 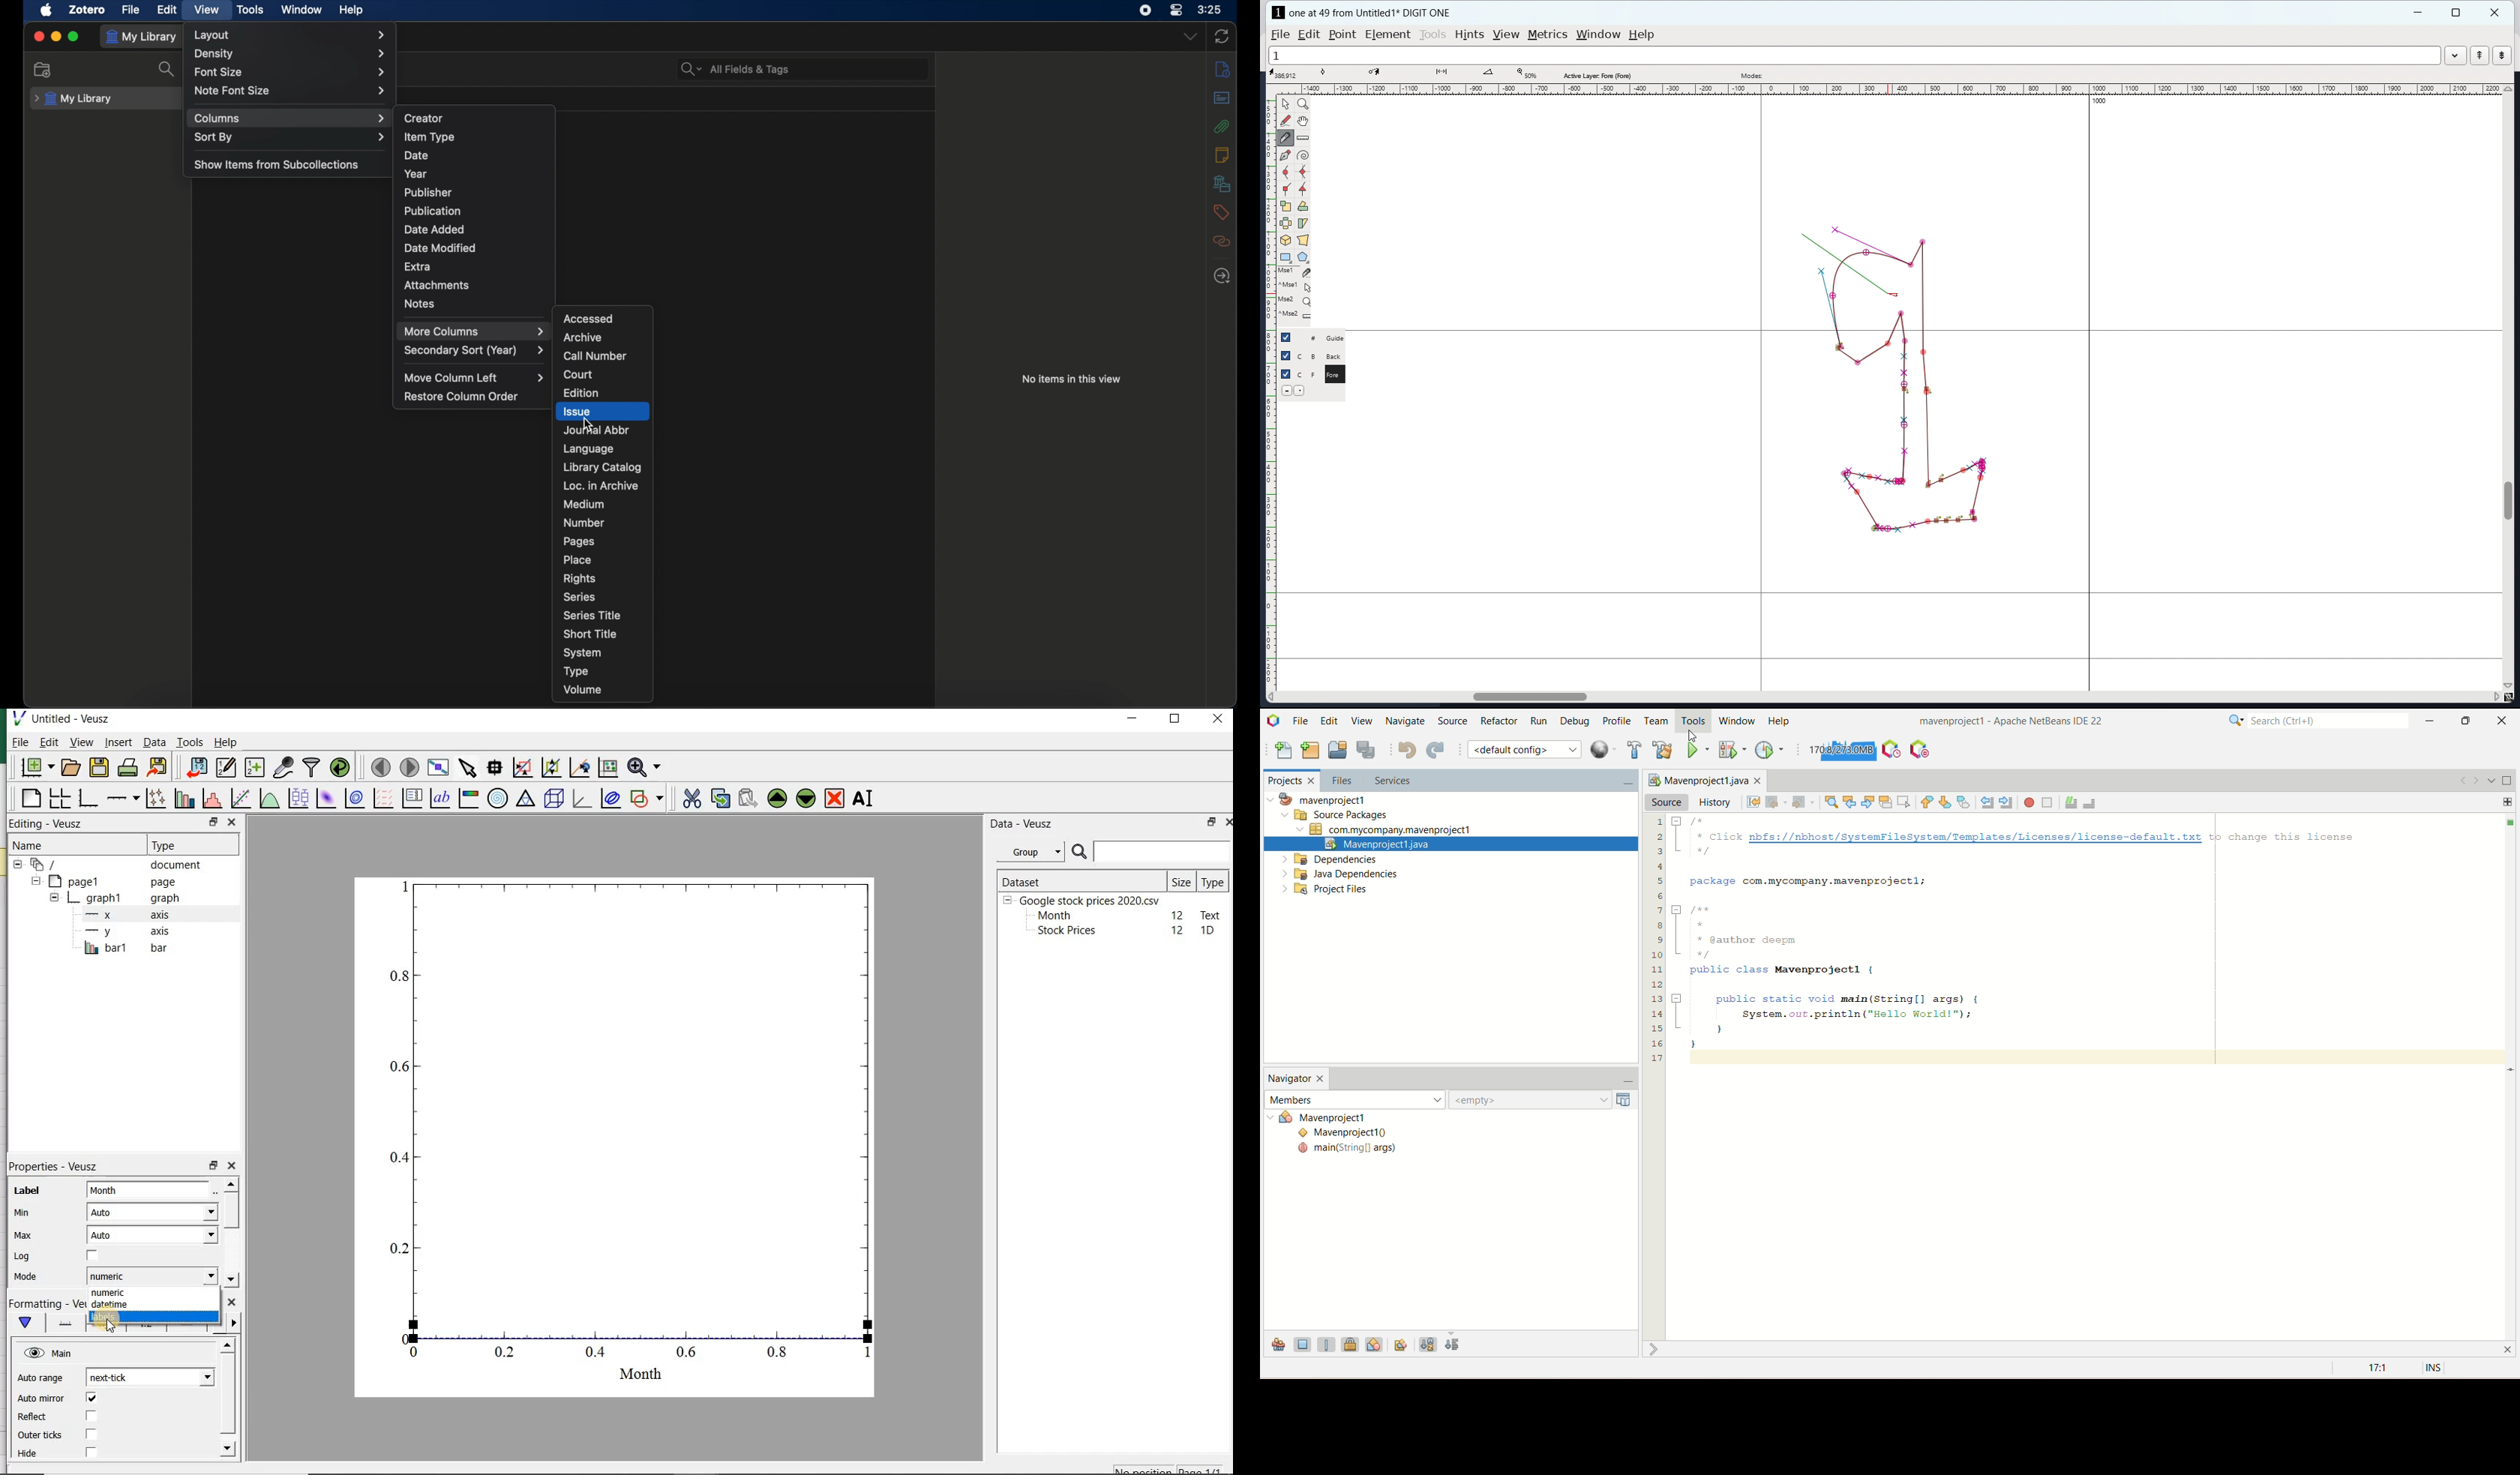 What do you see at coordinates (580, 596) in the screenshot?
I see `series` at bounding box center [580, 596].